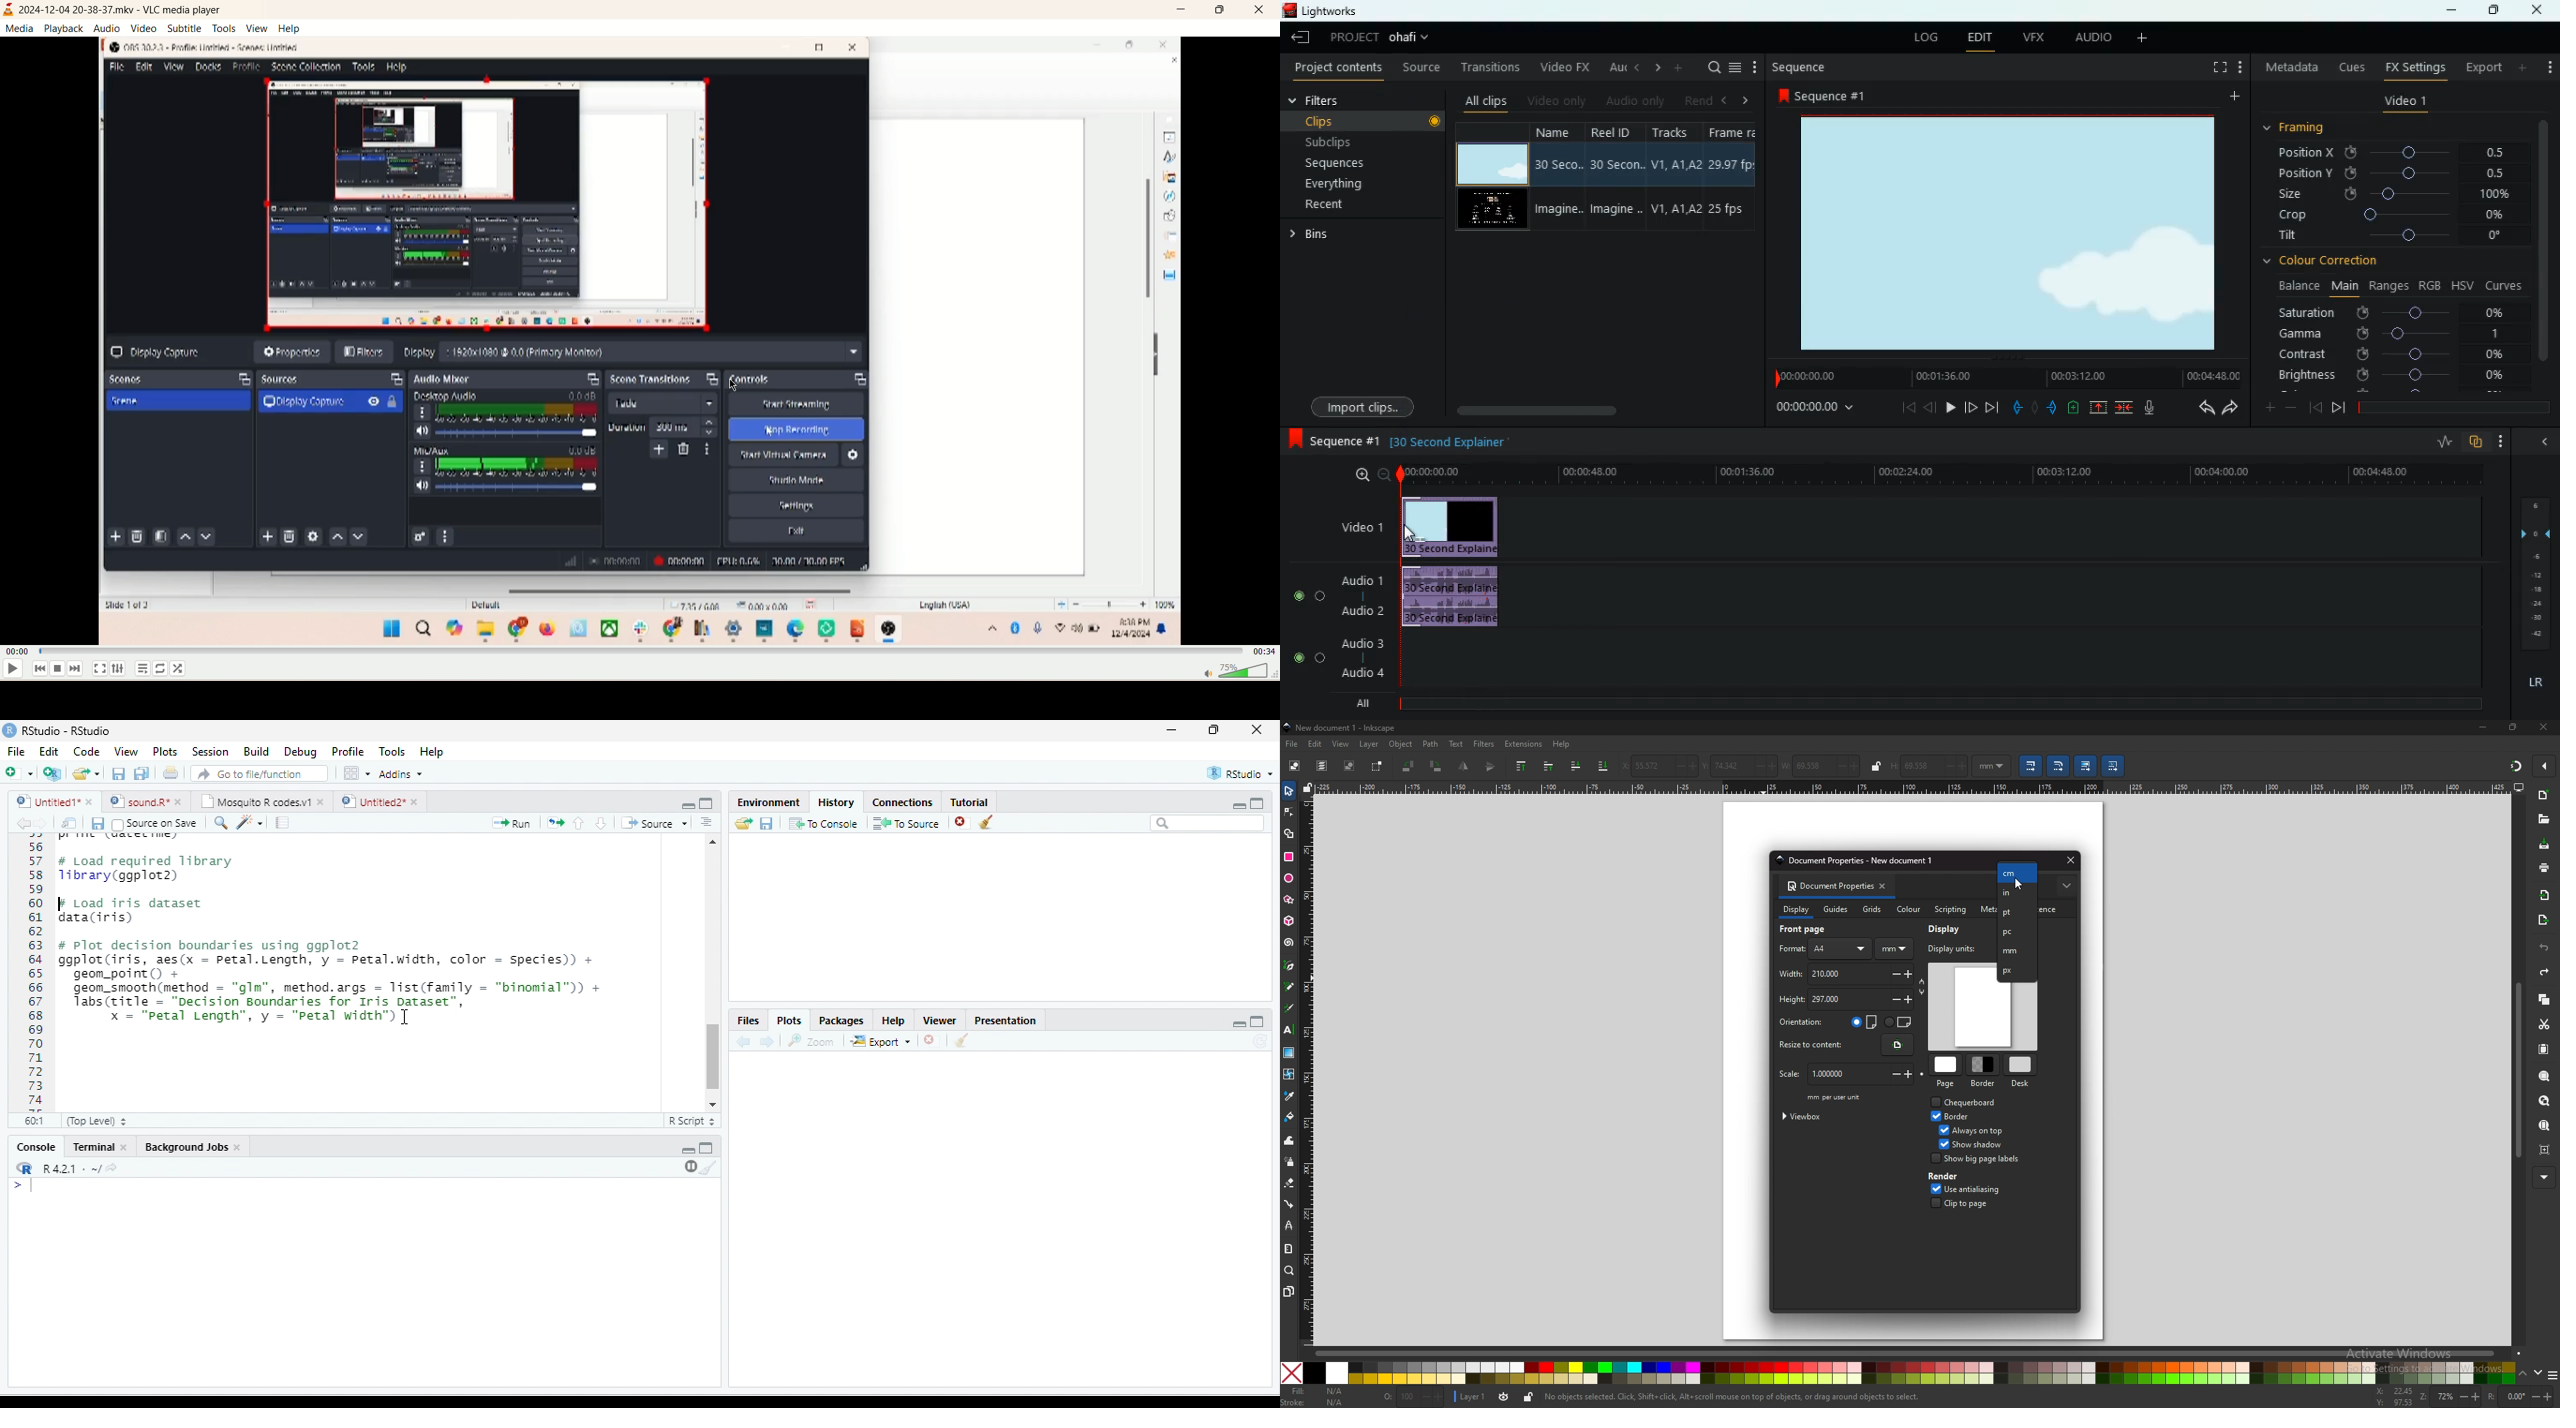 The image size is (2576, 1428). I want to click on everything, so click(1339, 184).